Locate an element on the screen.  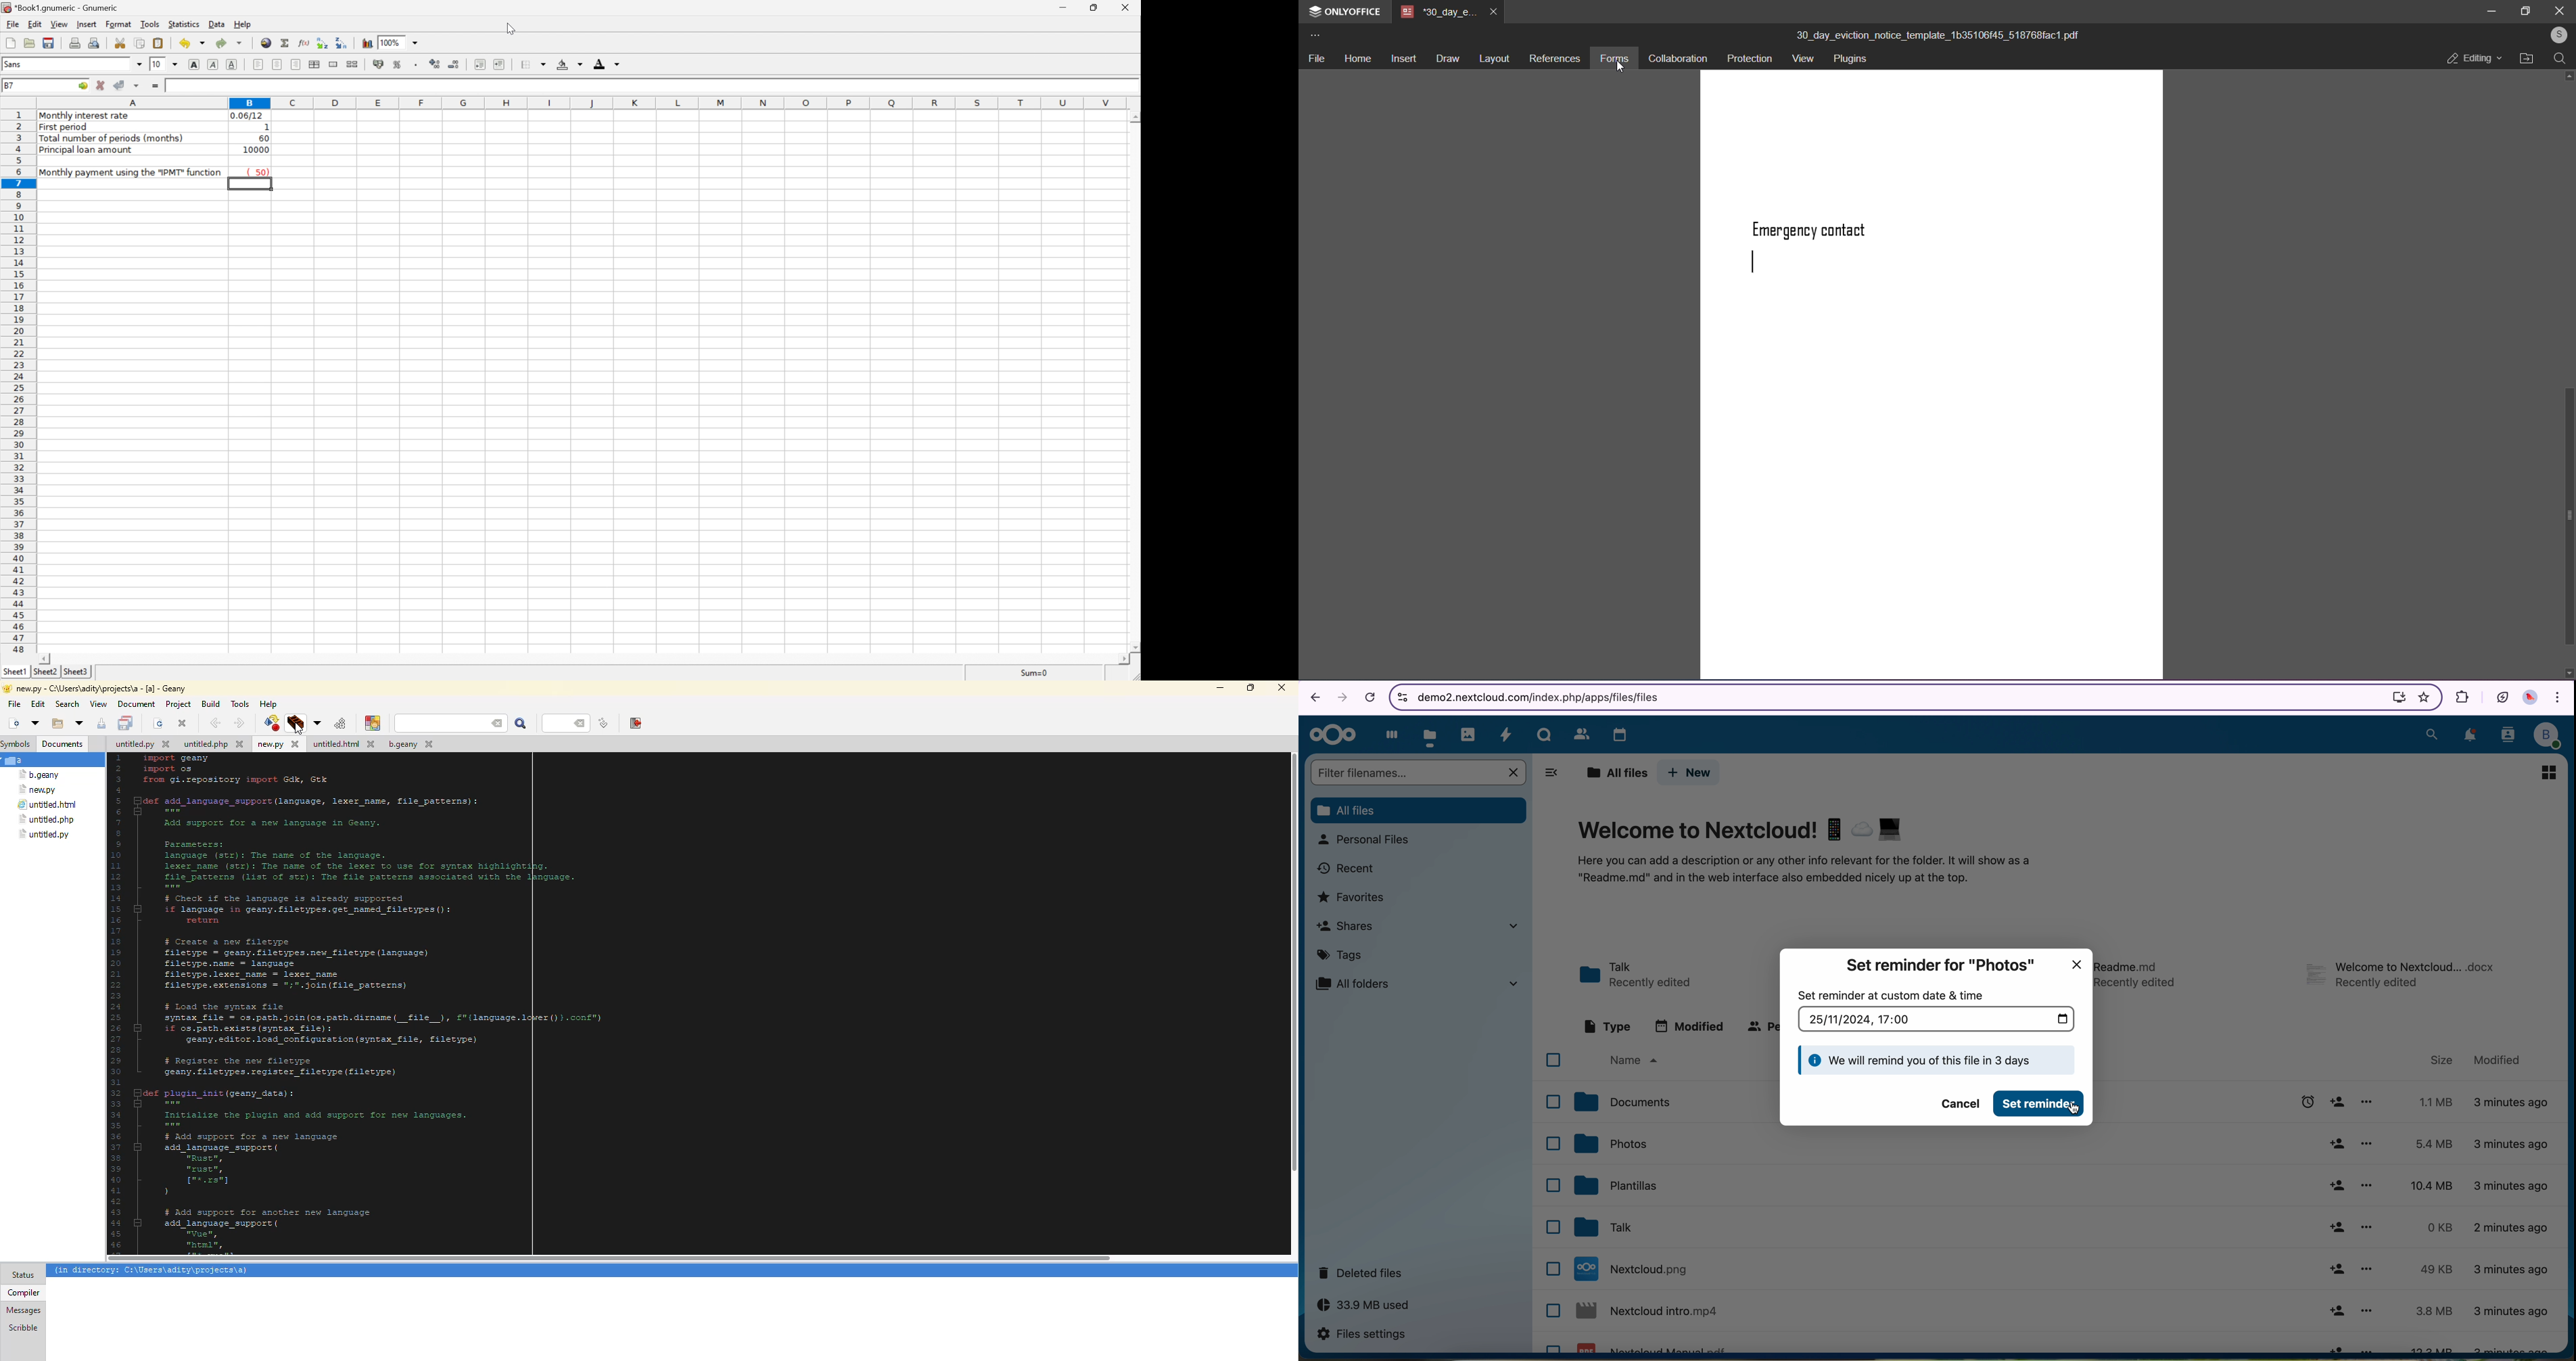
100% is located at coordinates (390, 42).